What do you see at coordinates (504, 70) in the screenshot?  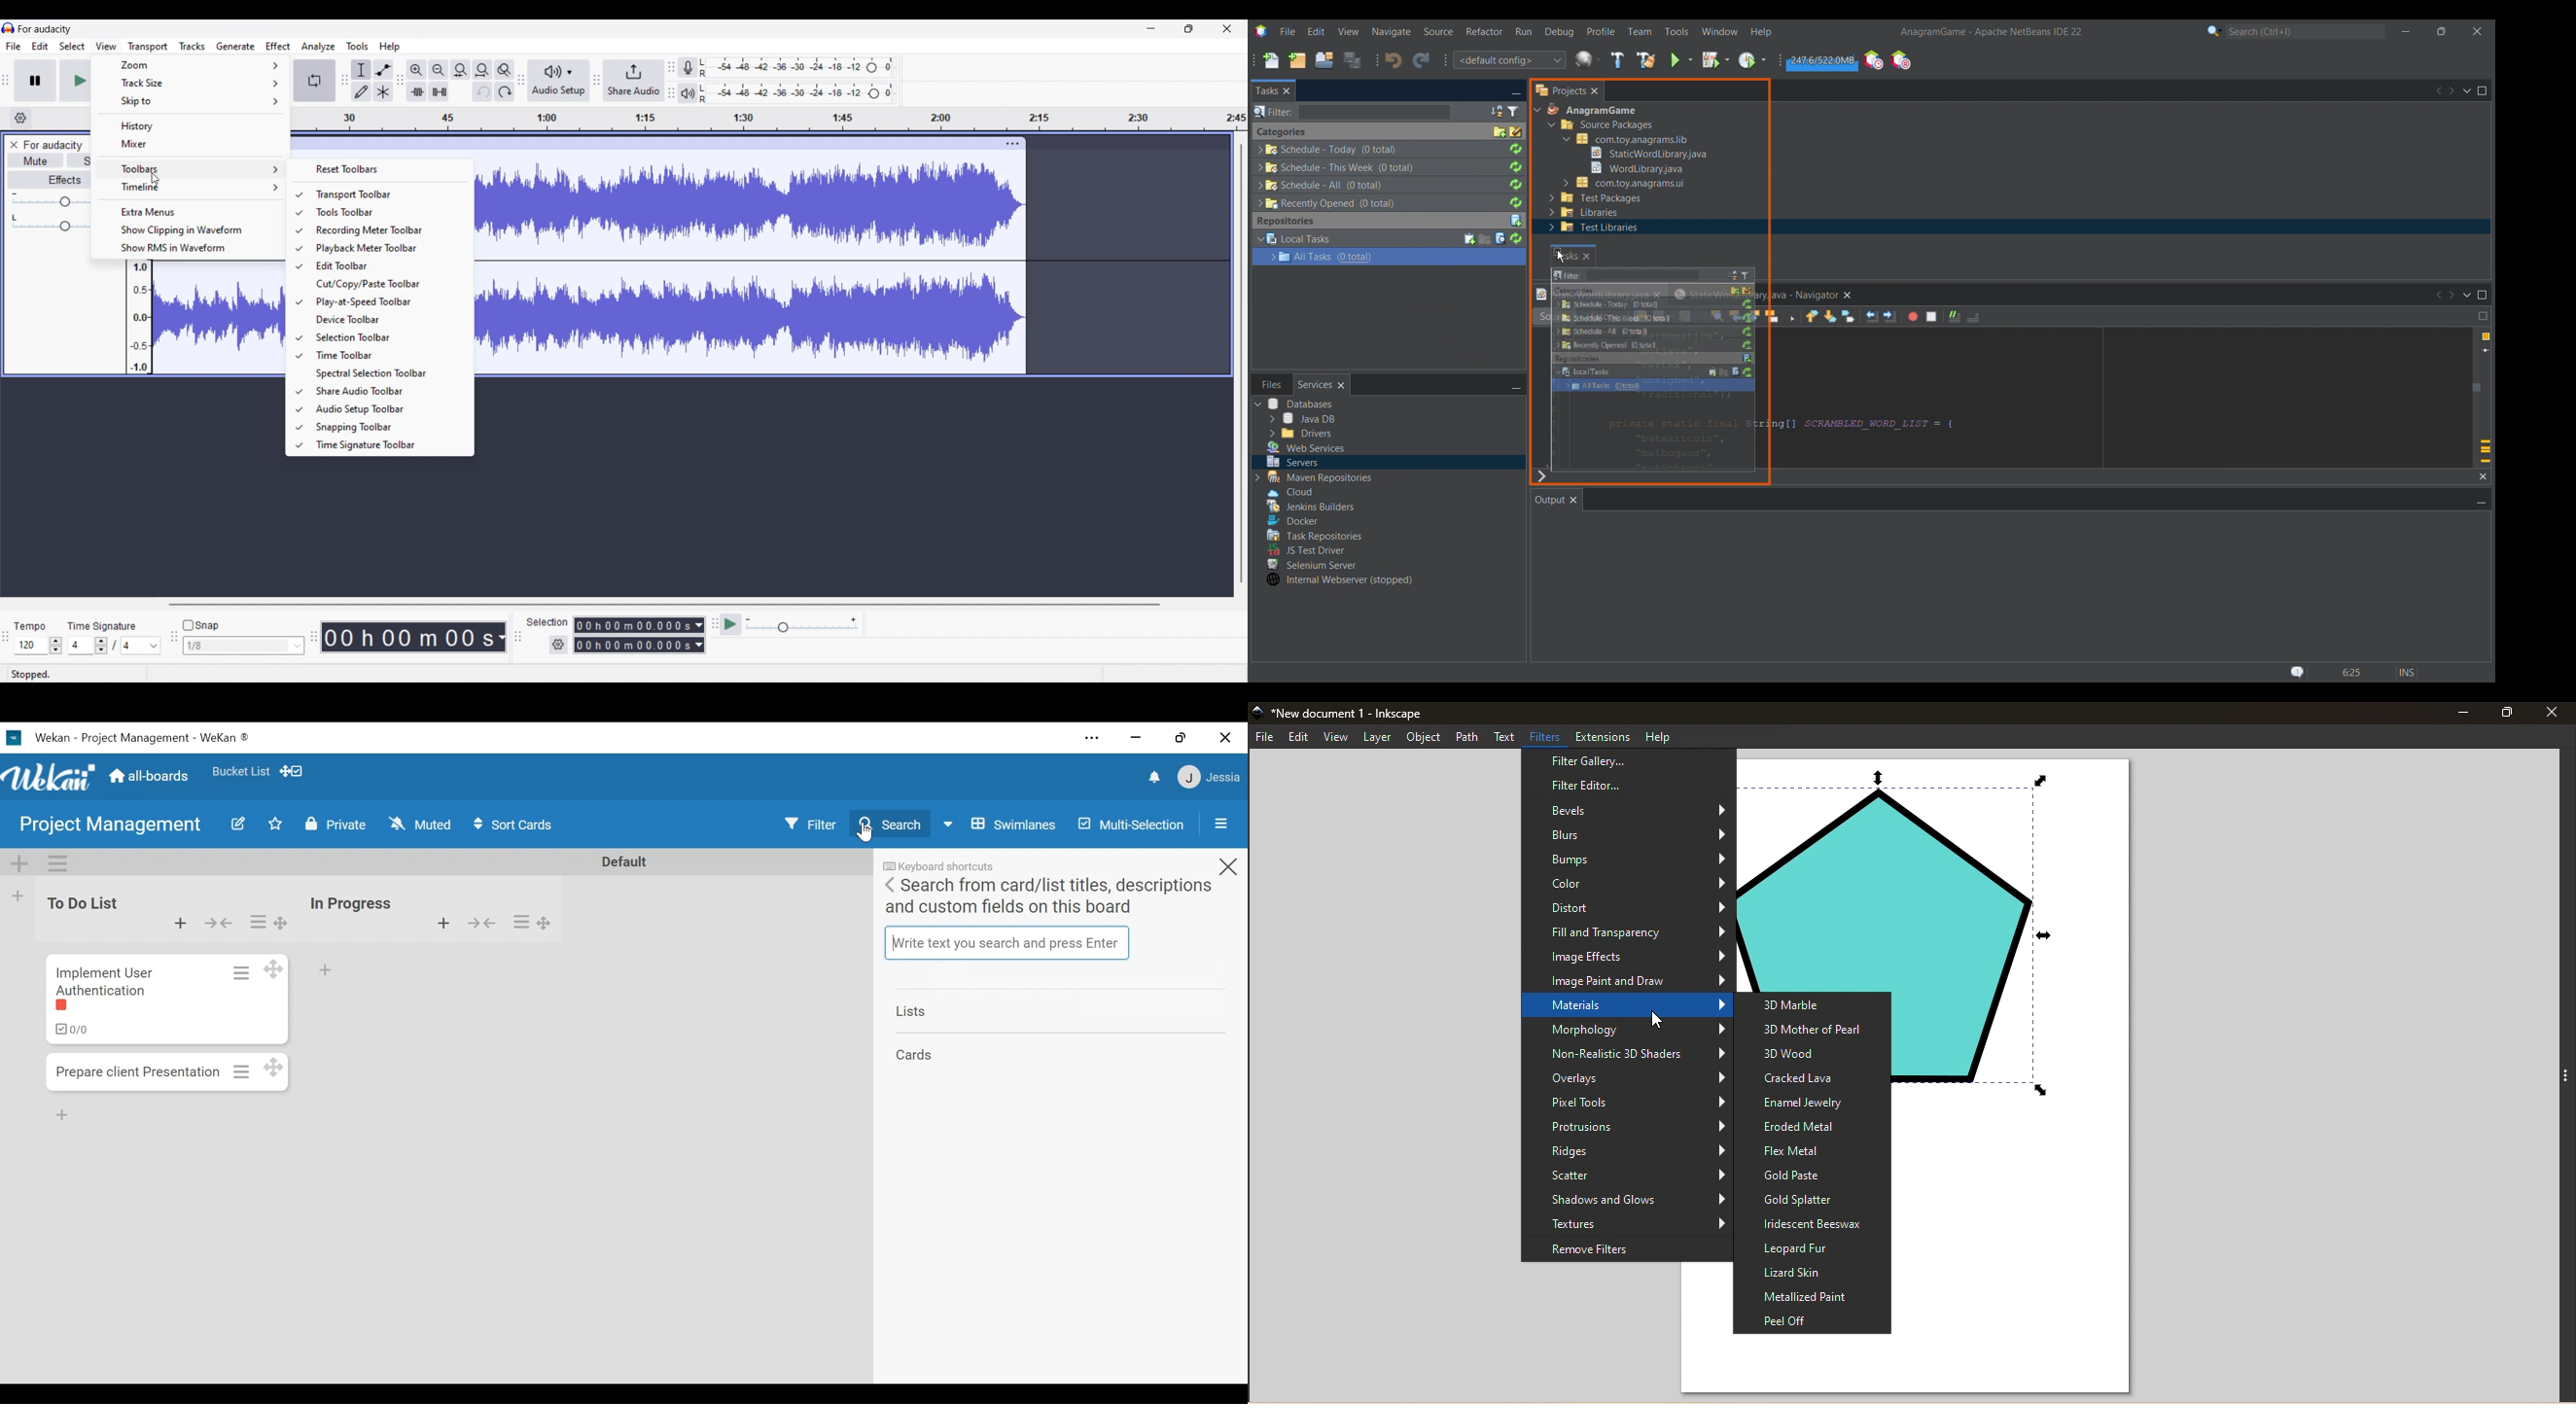 I see `Zoom toggle` at bounding box center [504, 70].